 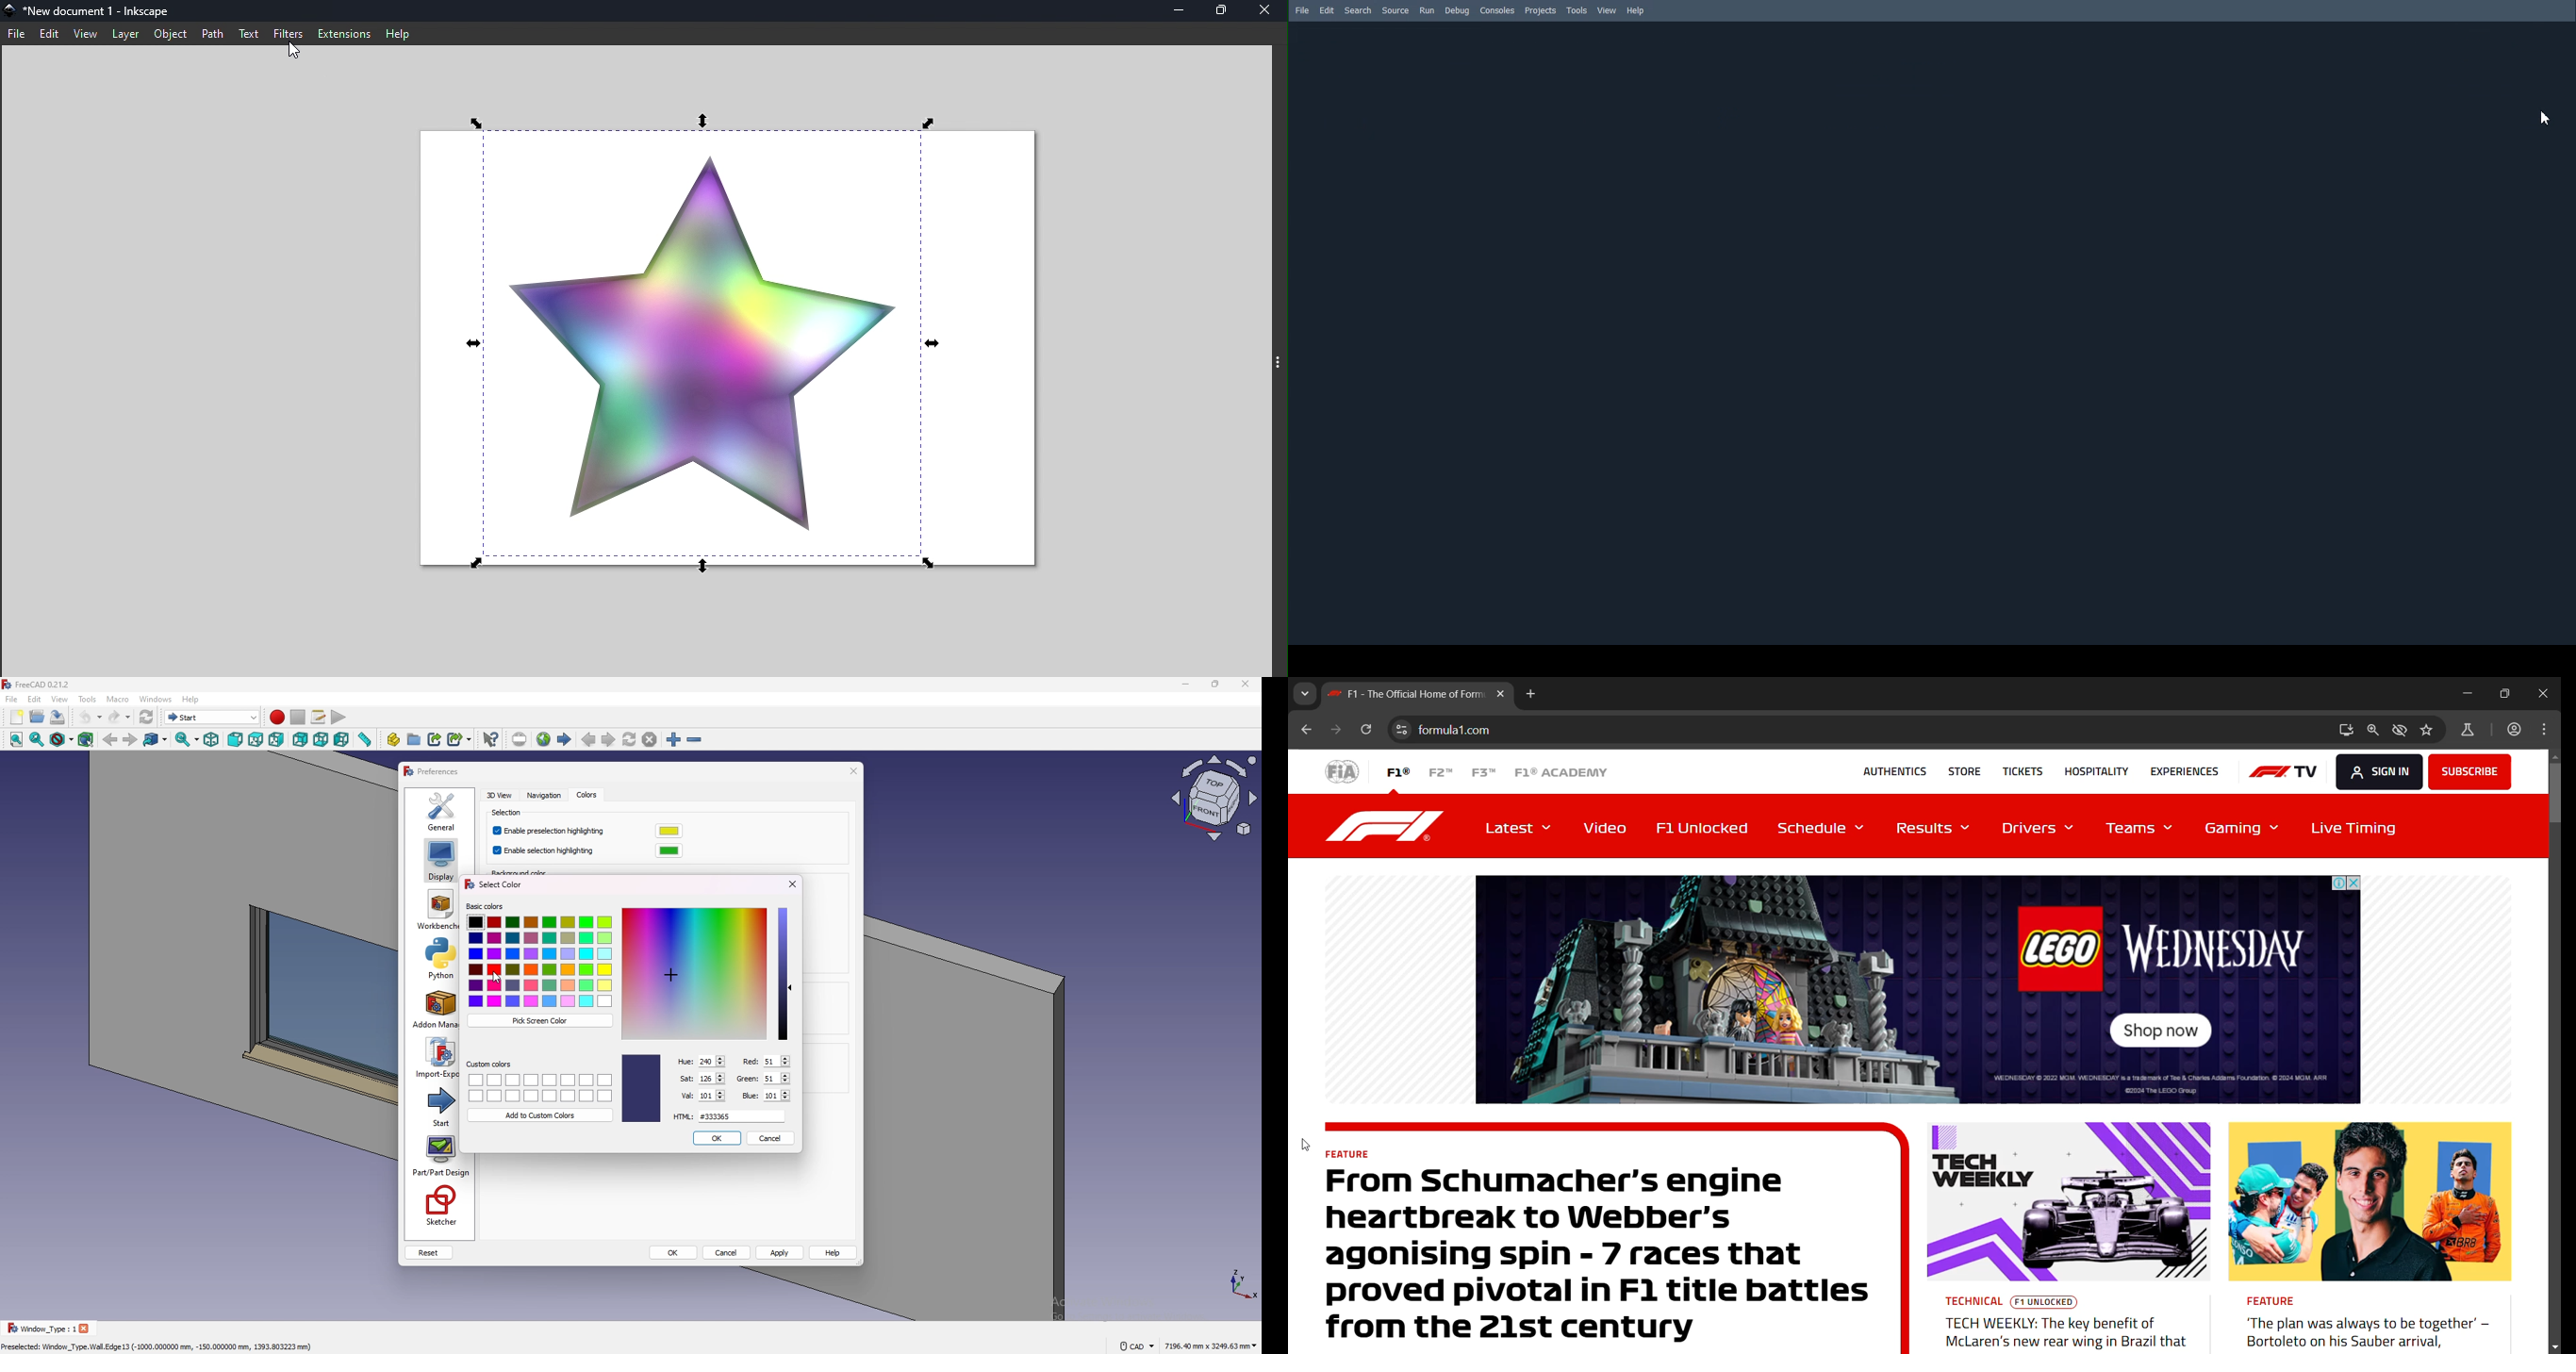 What do you see at coordinates (609, 741) in the screenshot?
I see `next page` at bounding box center [609, 741].